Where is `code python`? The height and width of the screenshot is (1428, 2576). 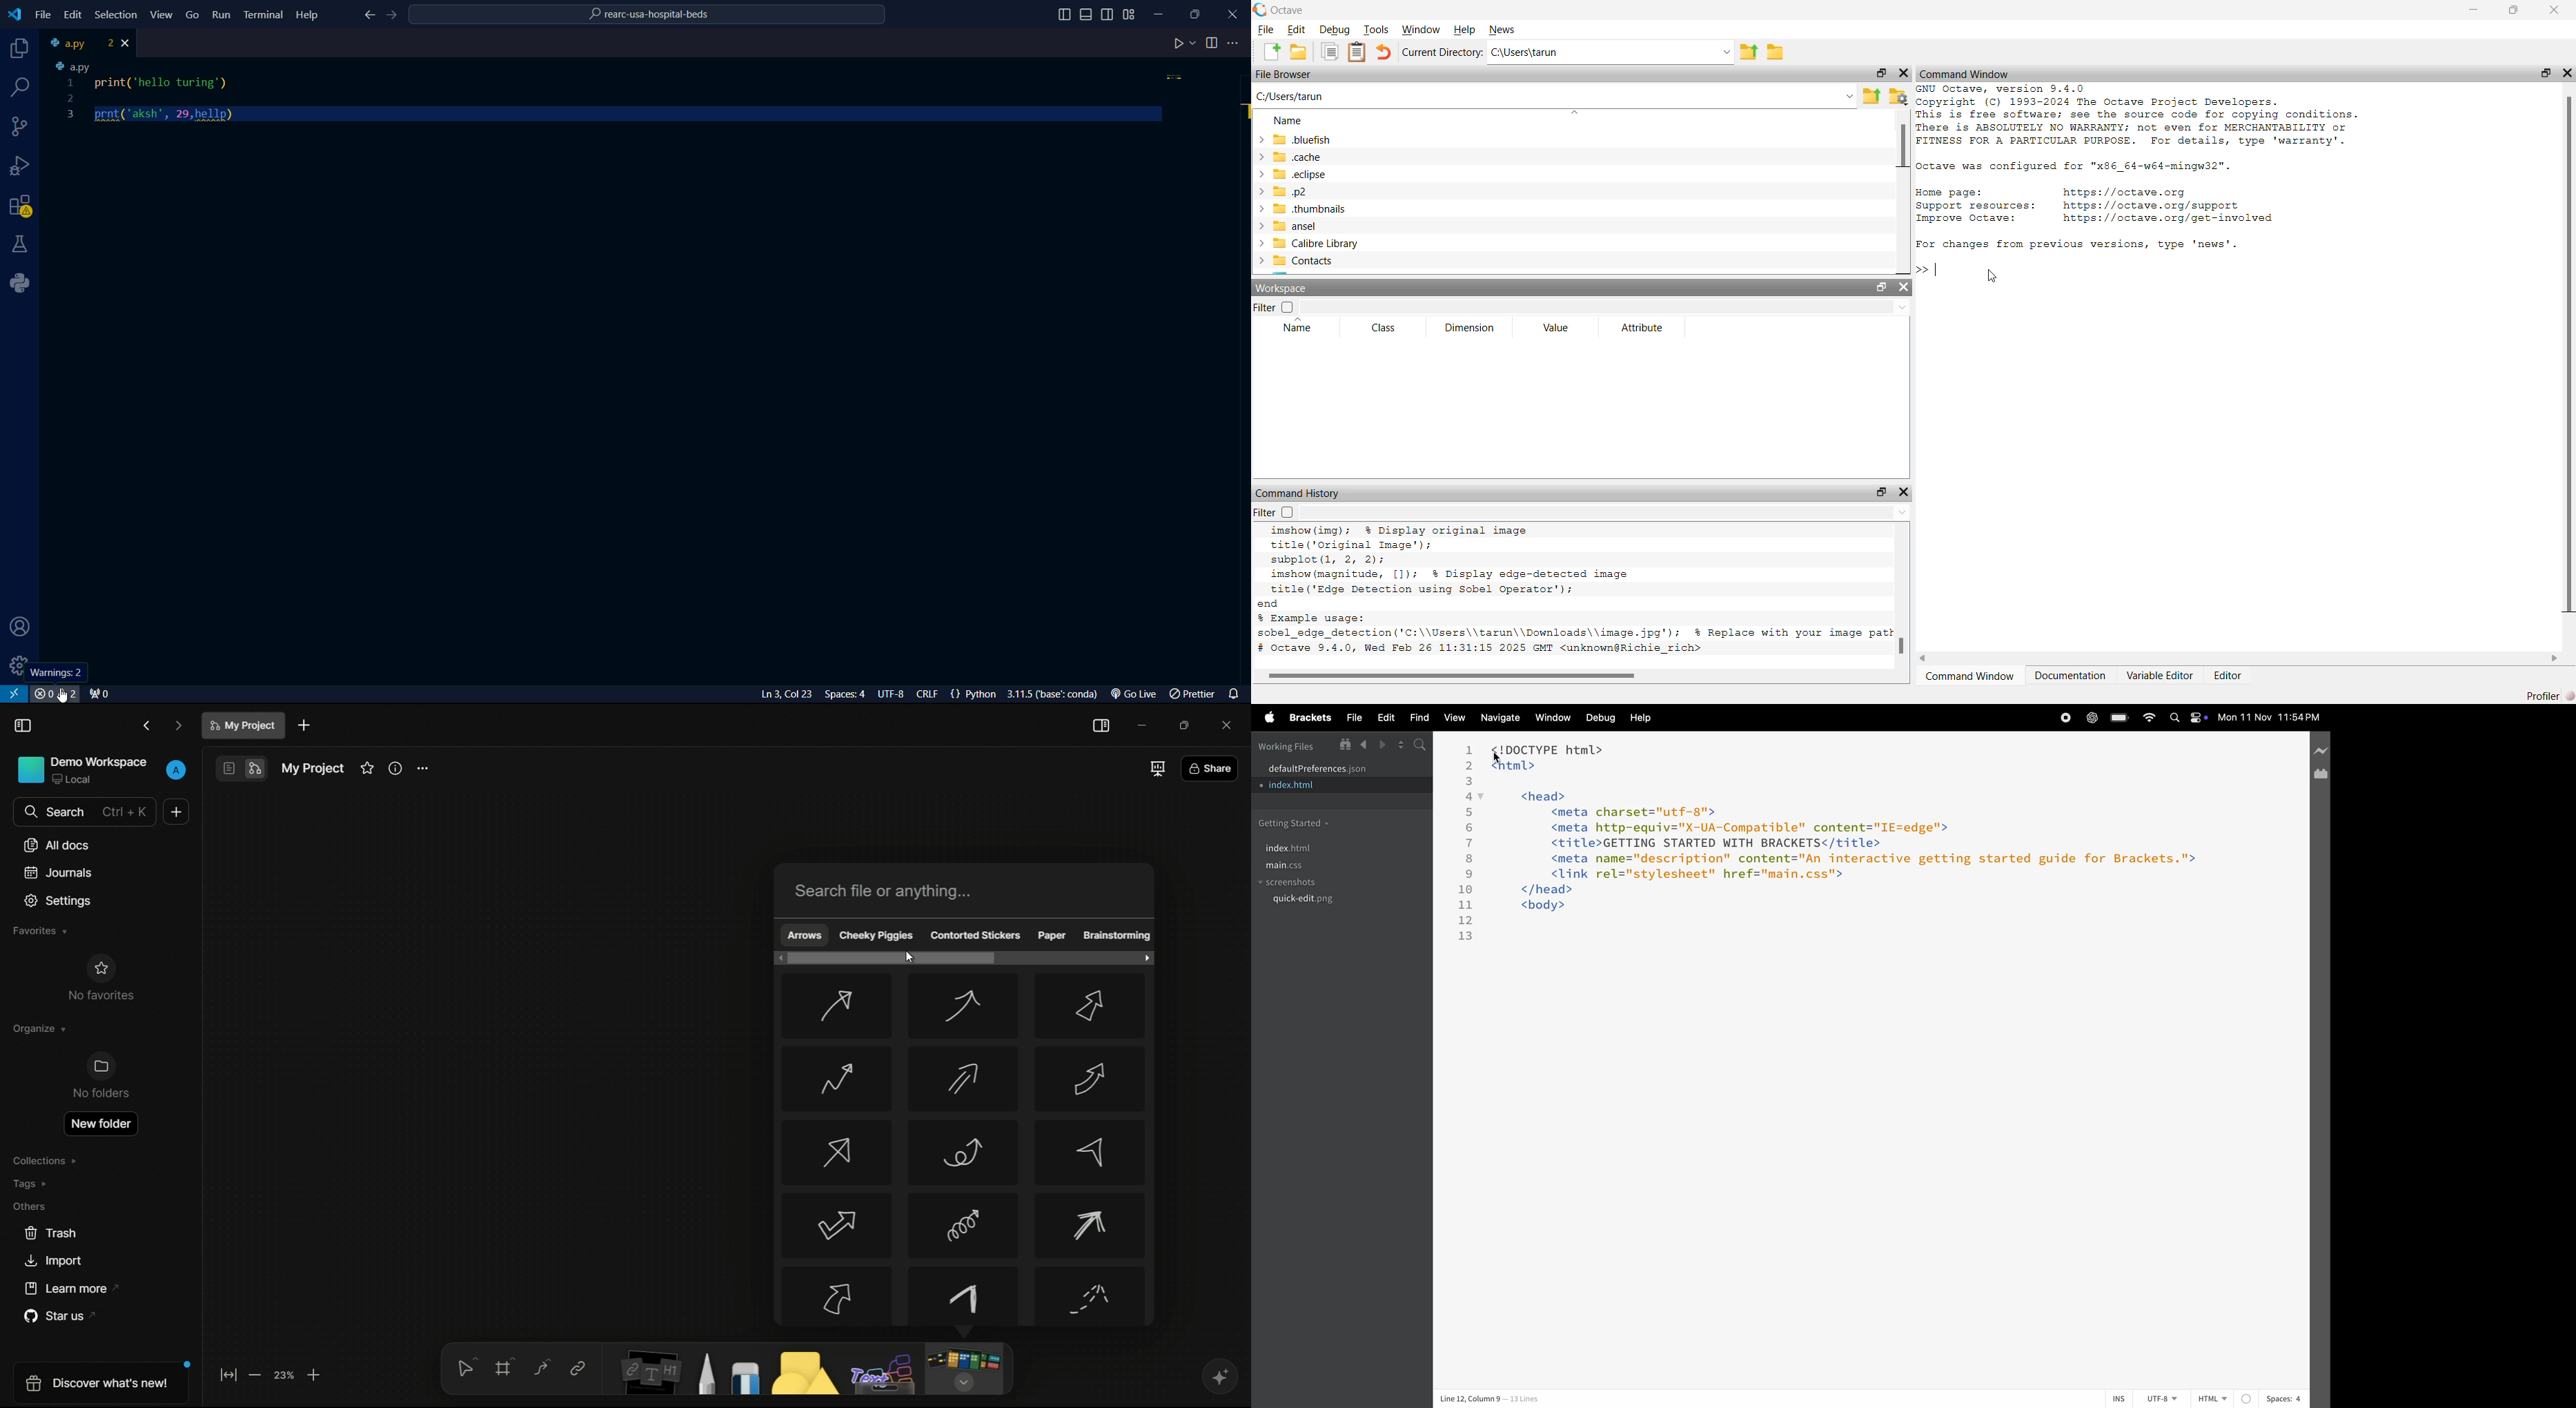 code python is located at coordinates (616, 93).